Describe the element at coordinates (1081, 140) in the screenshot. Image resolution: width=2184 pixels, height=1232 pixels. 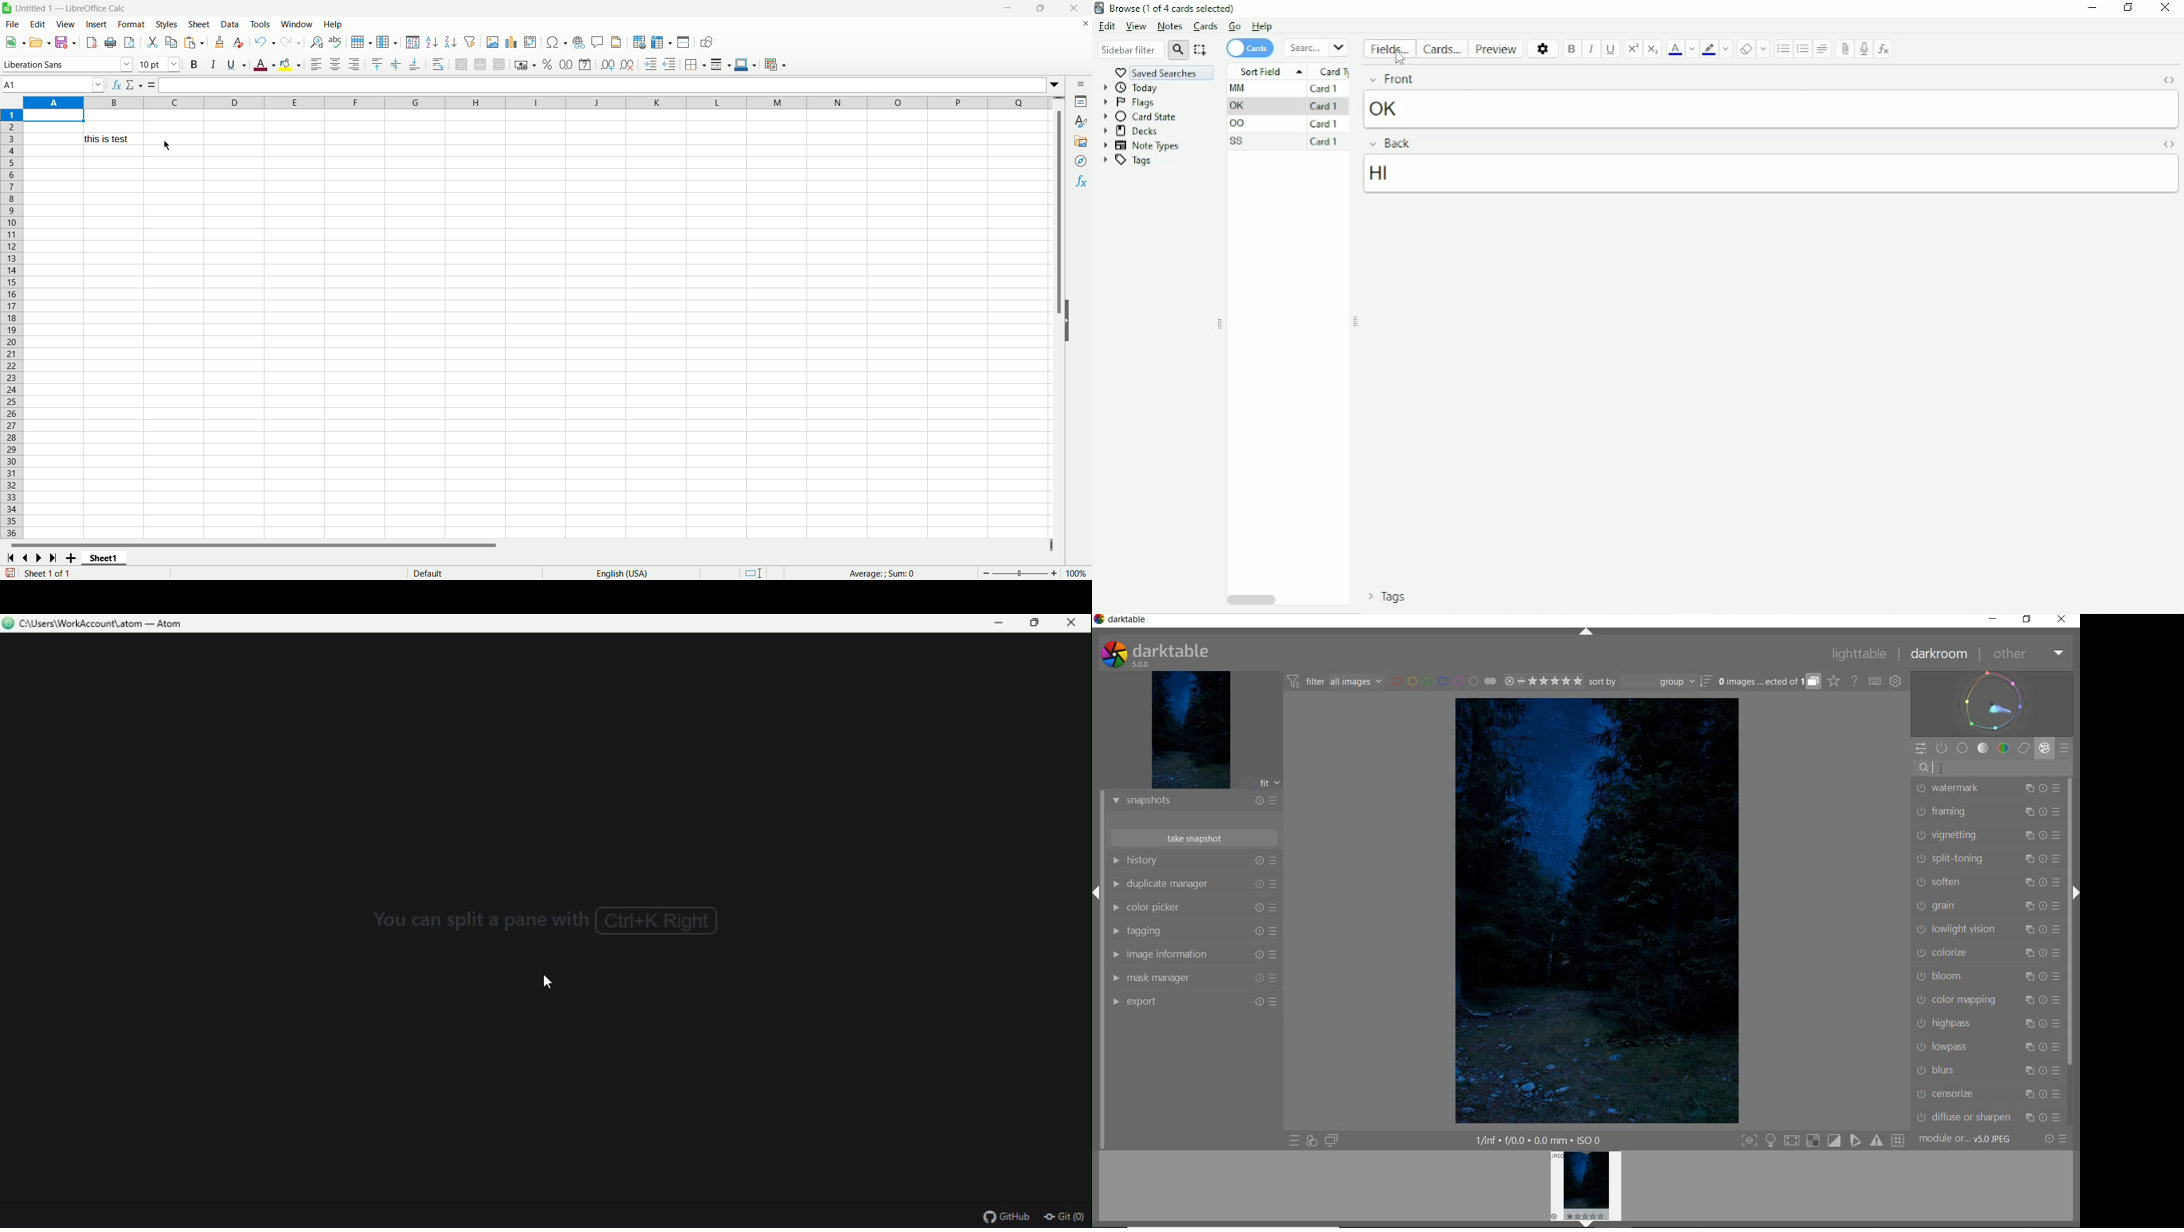
I see `gallery` at that location.